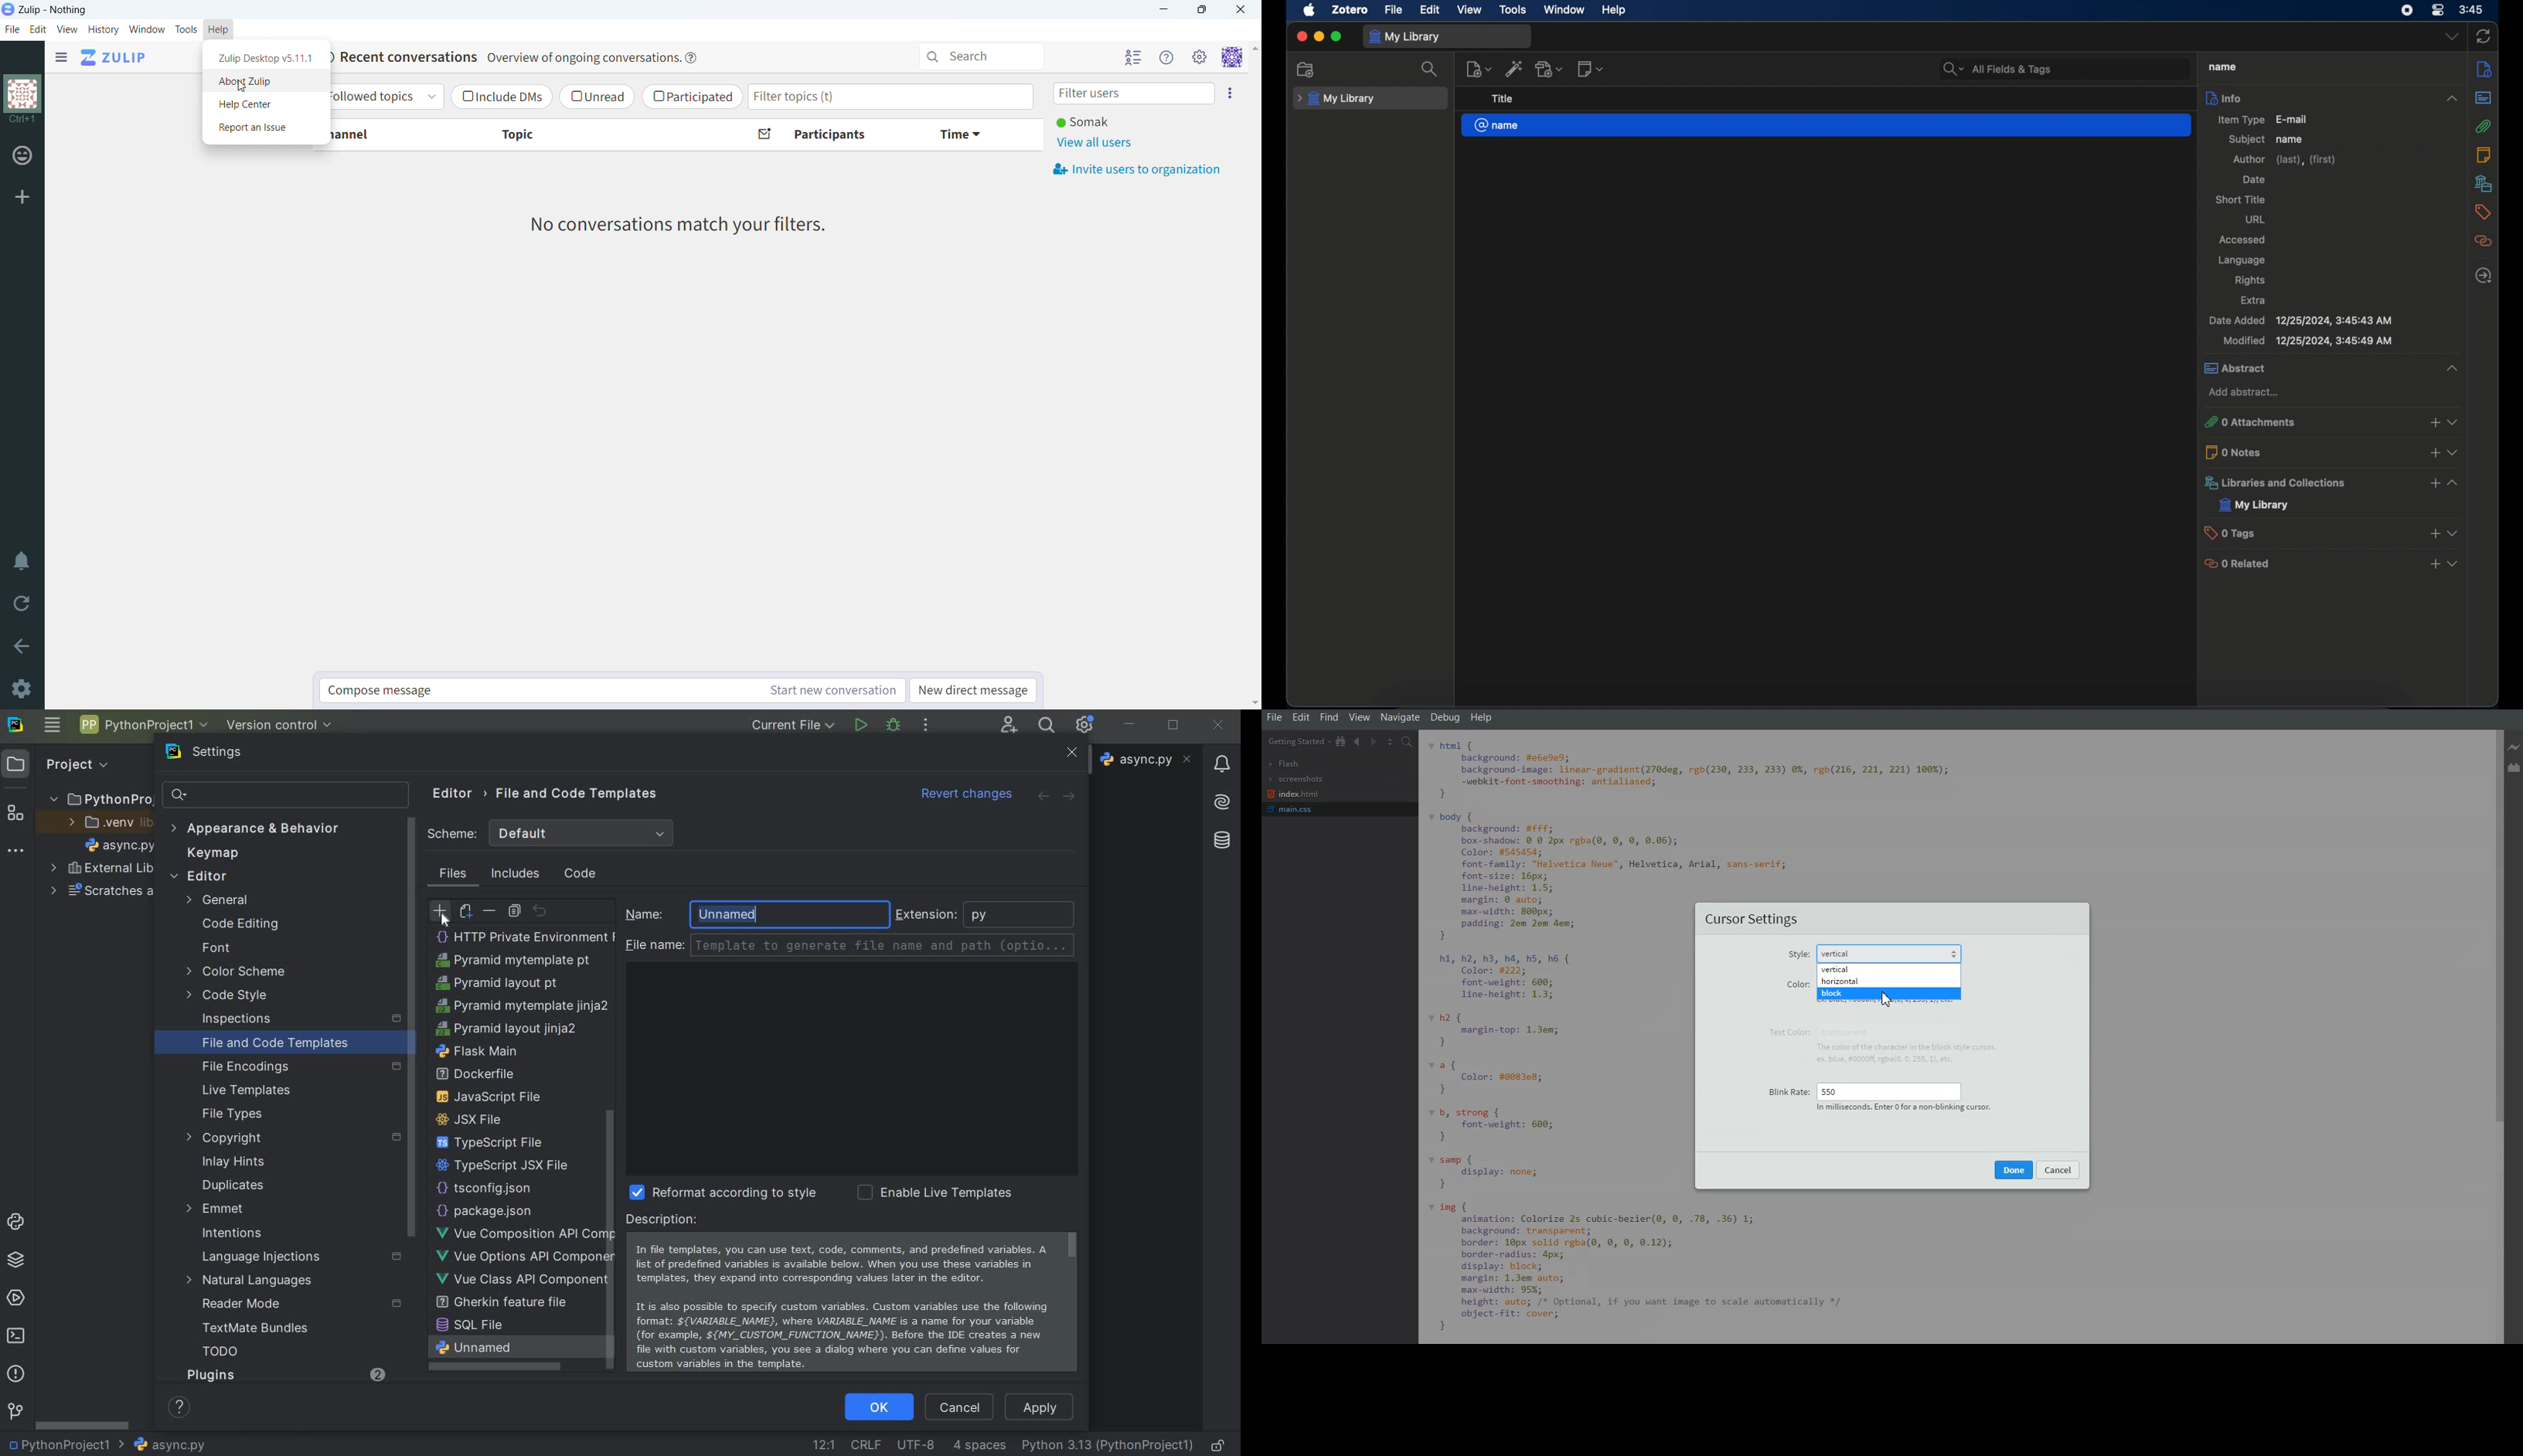 The width and height of the screenshot is (2548, 1456). I want to click on close, so click(1219, 725).